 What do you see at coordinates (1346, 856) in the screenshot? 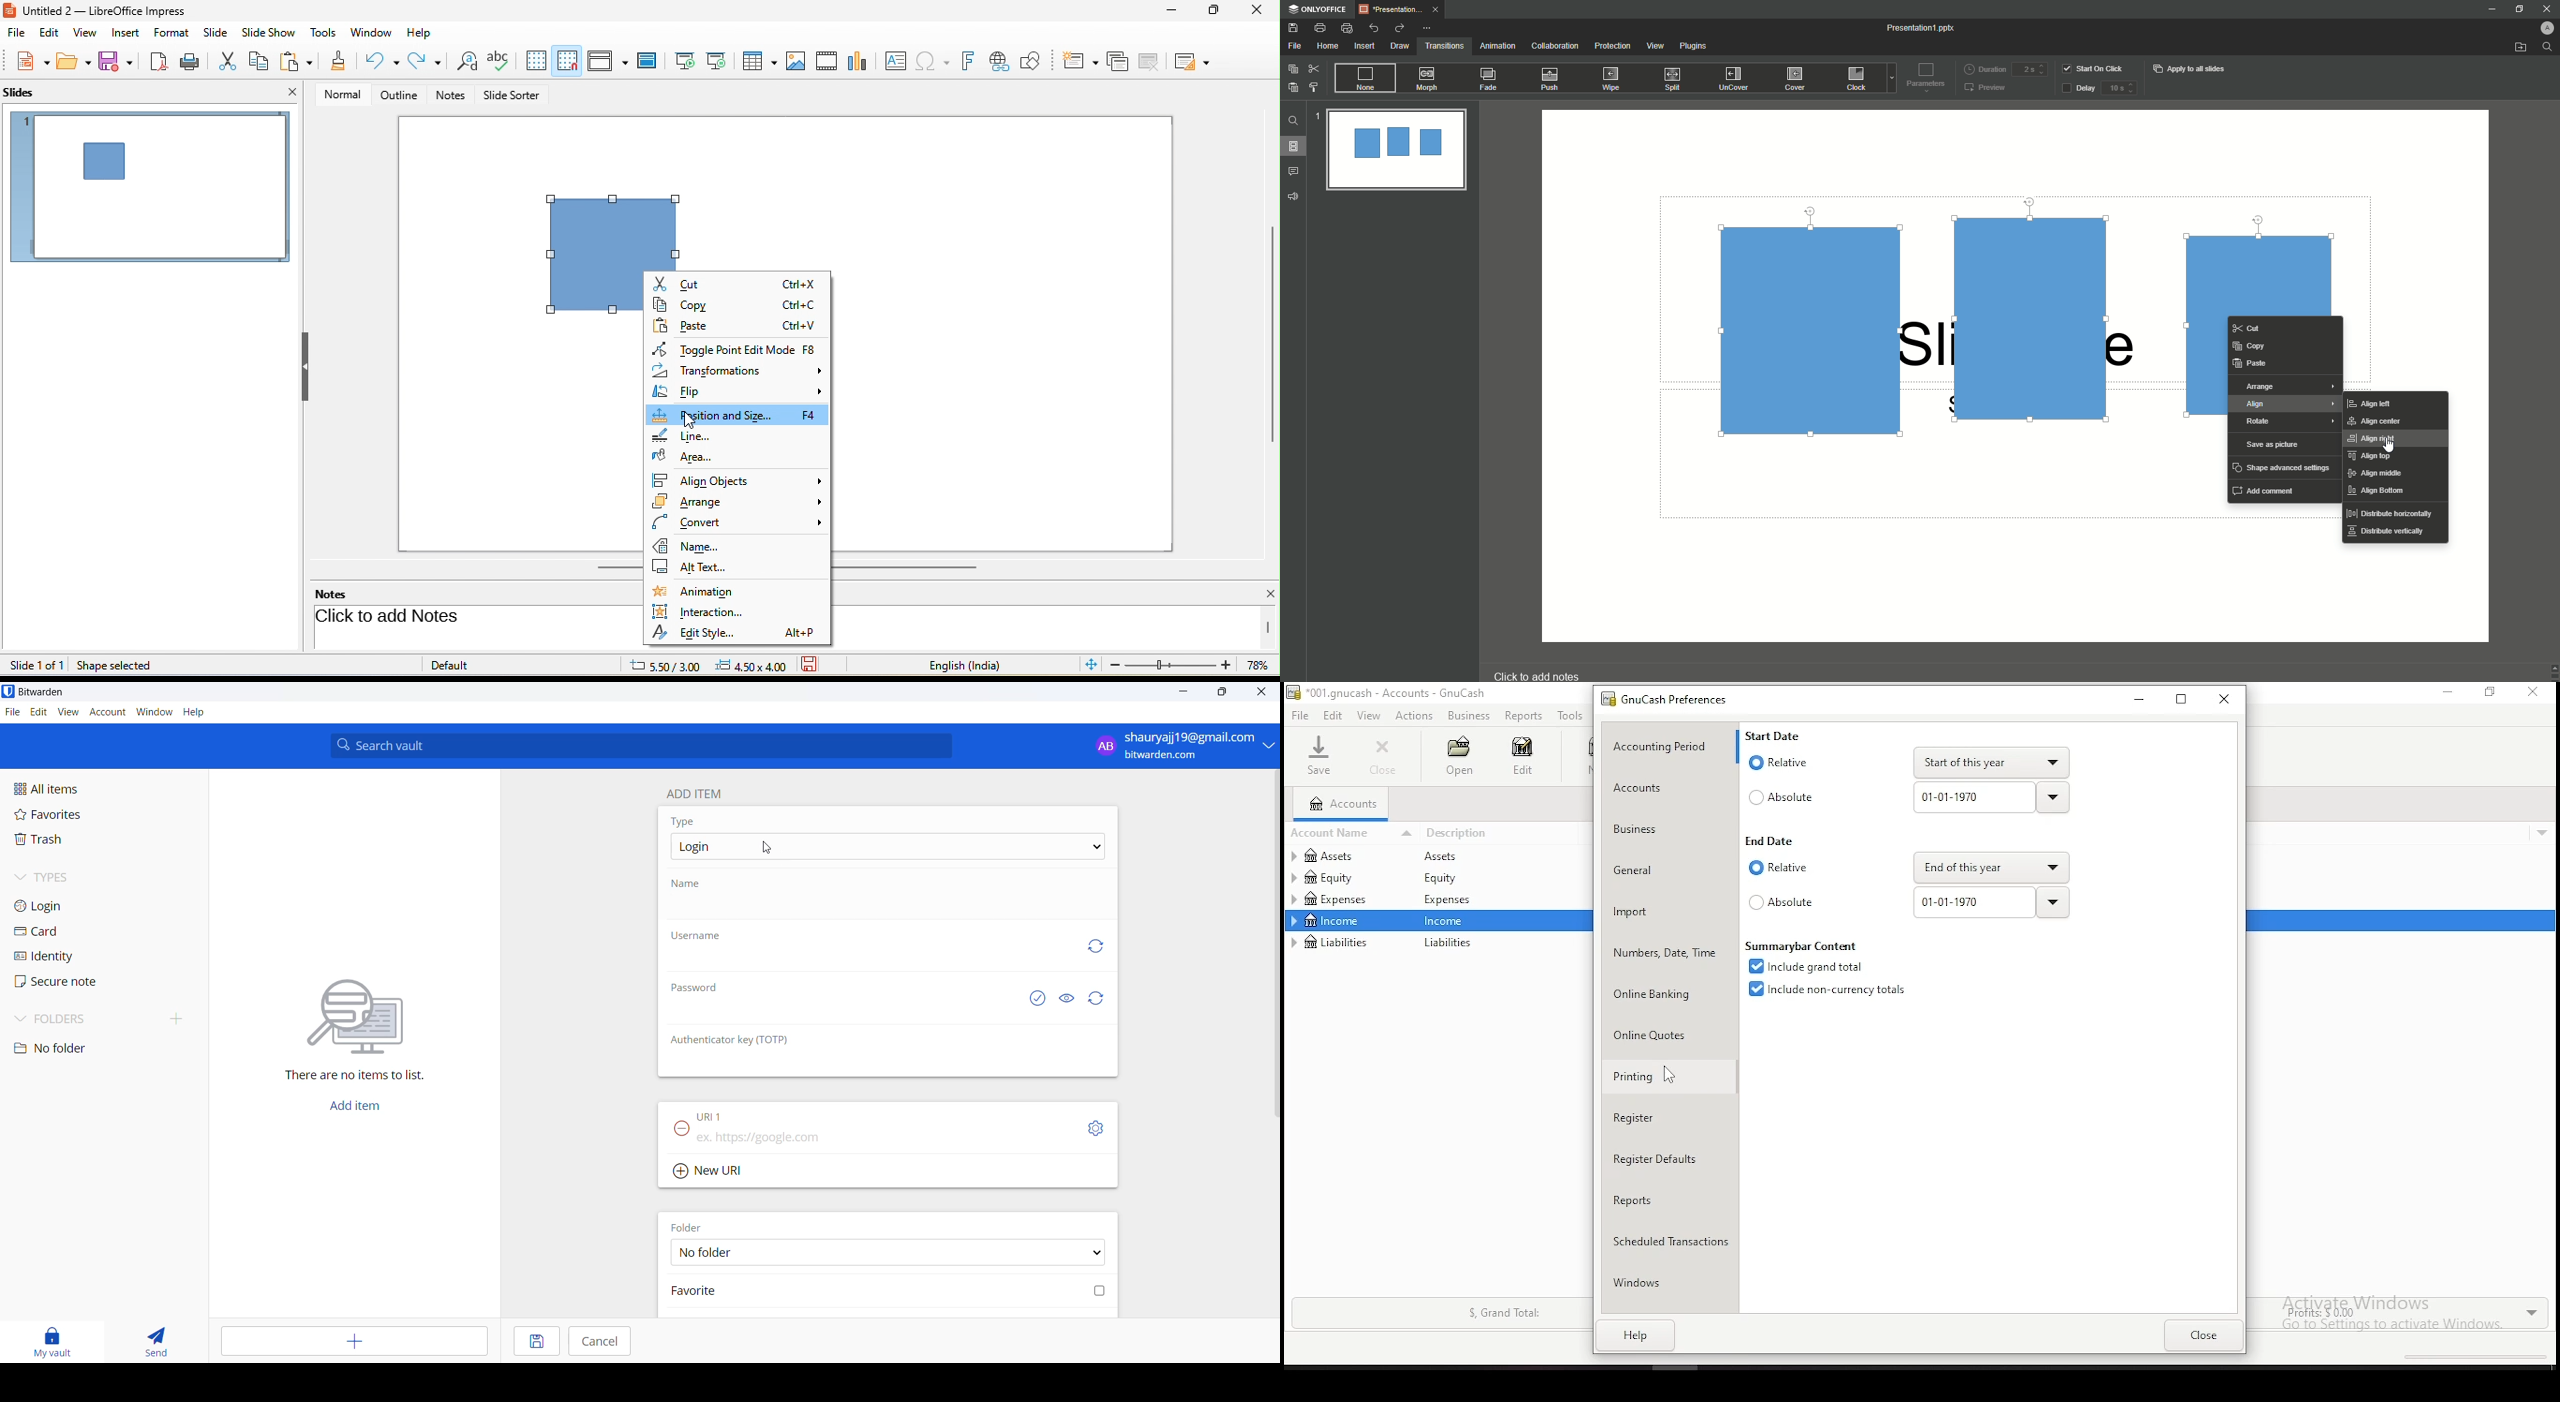
I see `assets` at bounding box center [1346, 856].